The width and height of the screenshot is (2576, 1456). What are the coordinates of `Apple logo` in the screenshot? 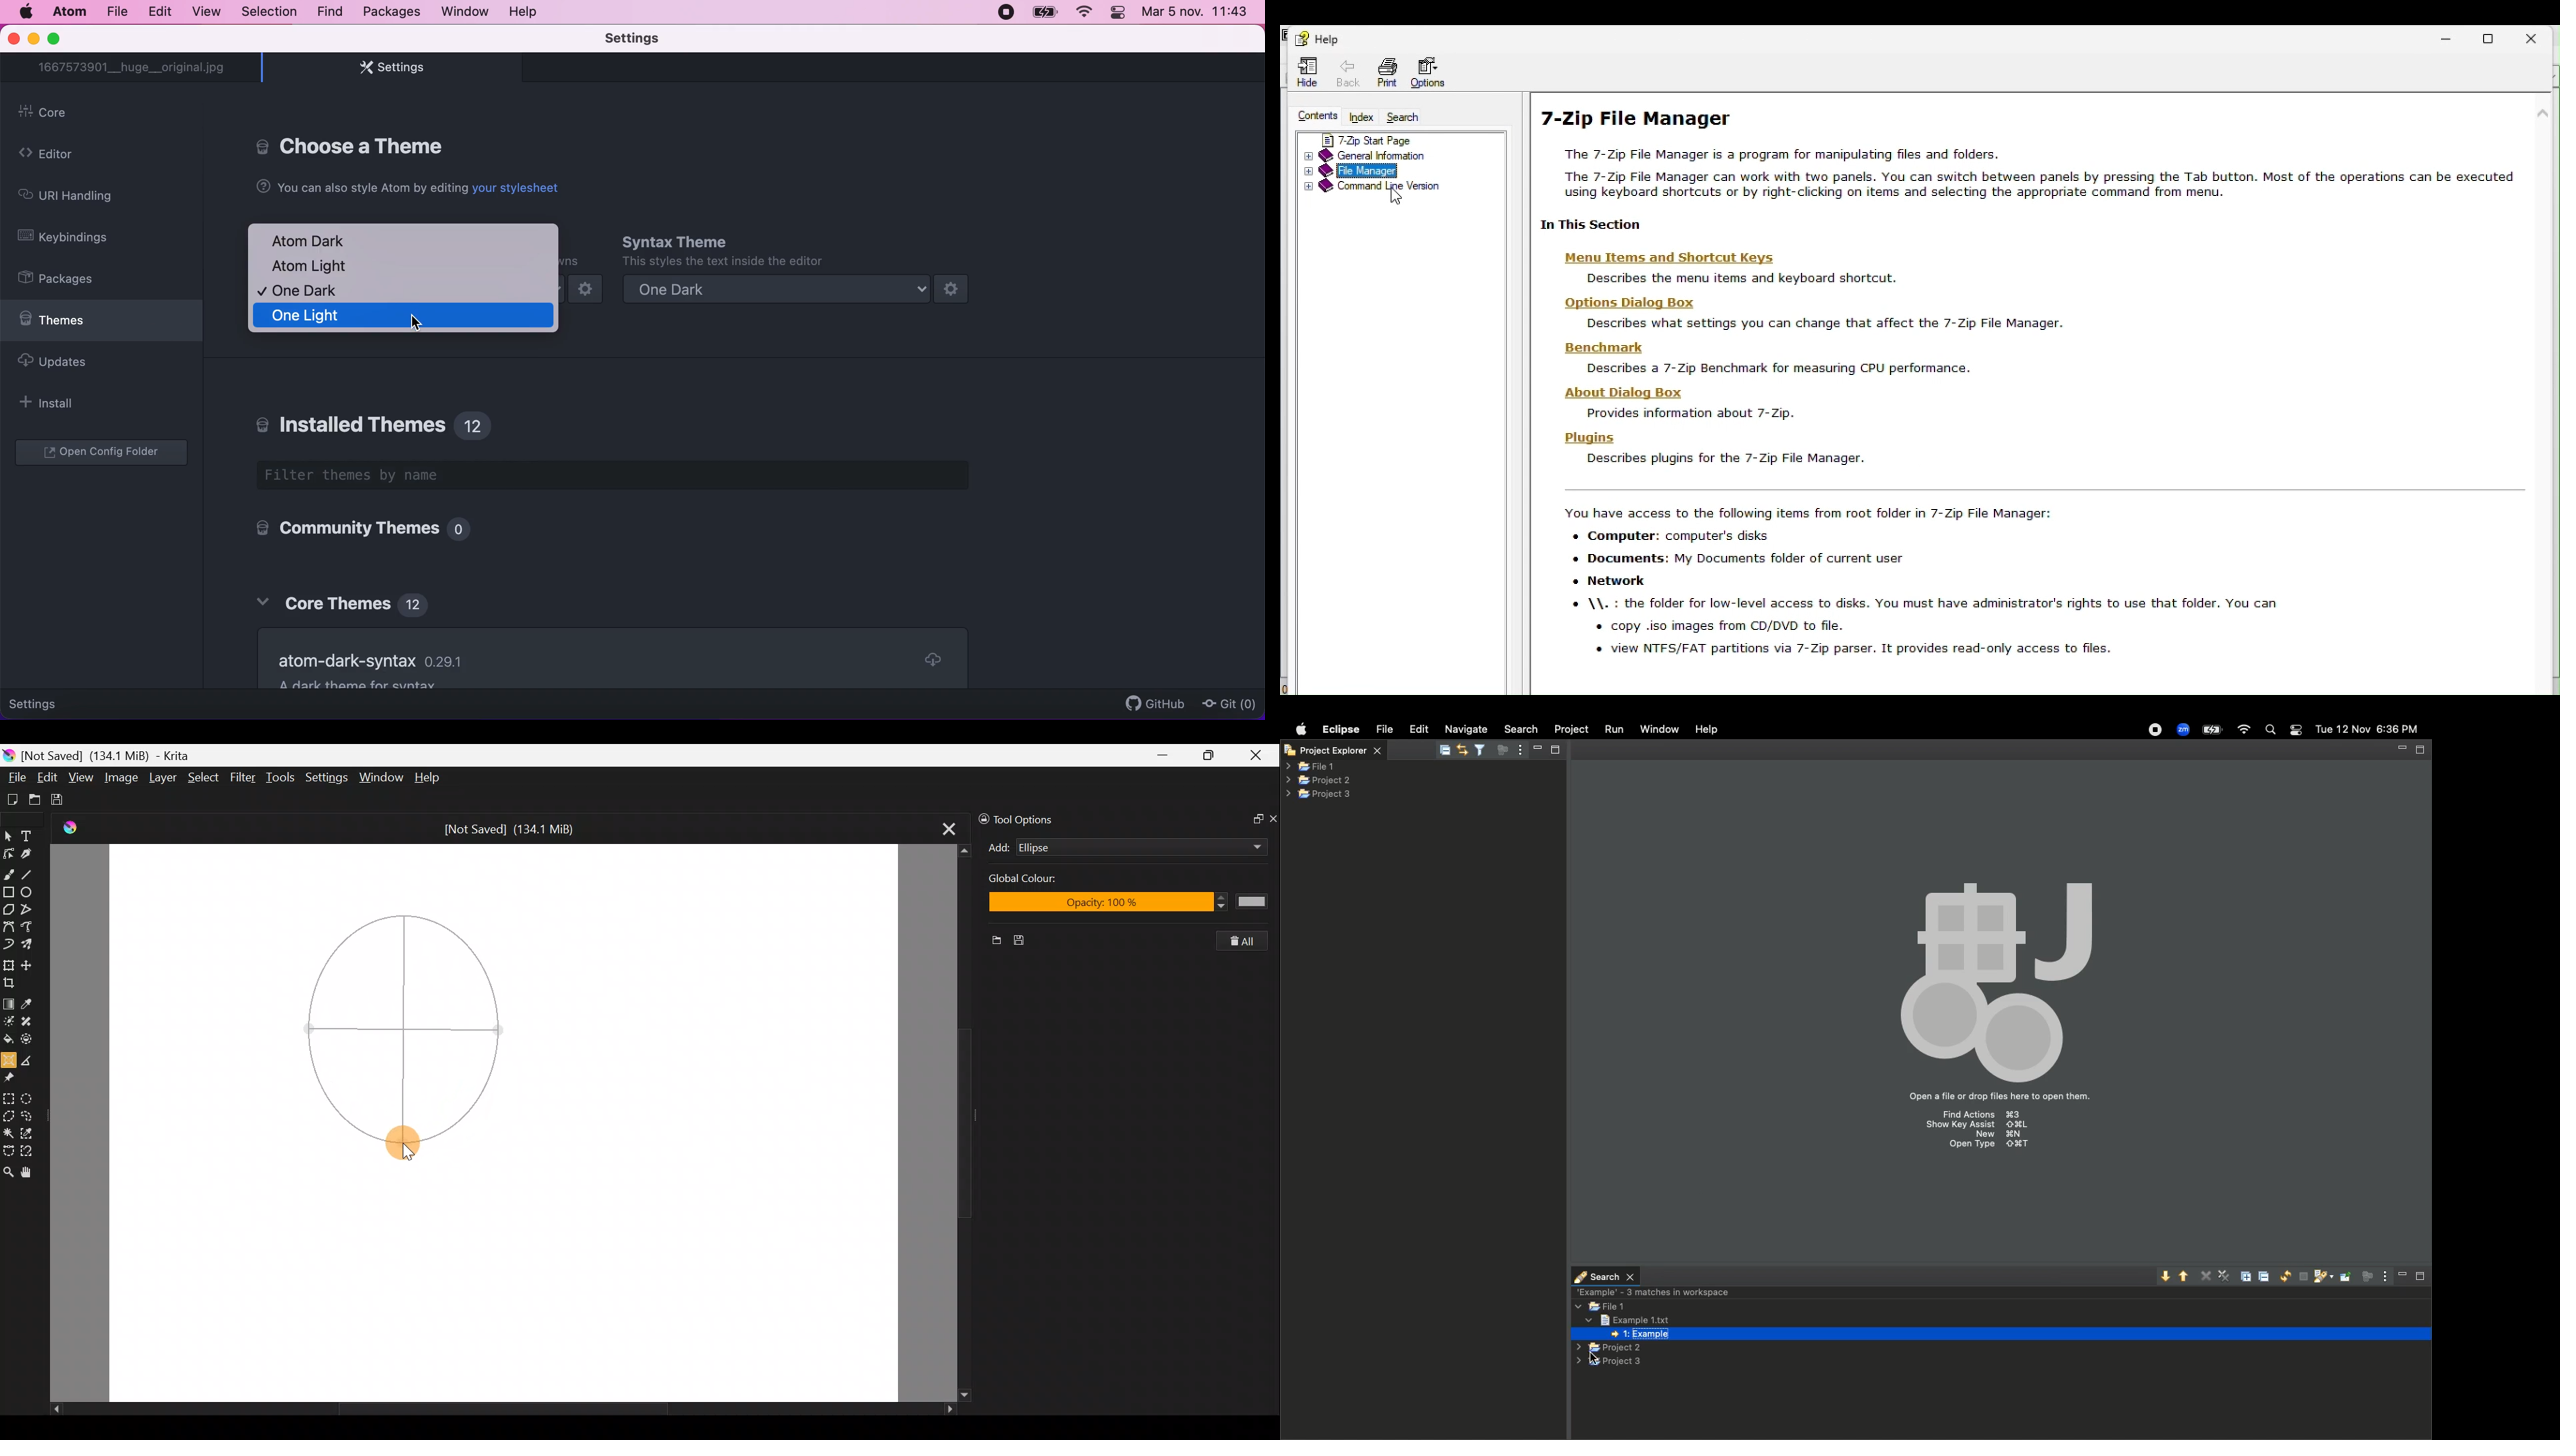 It's located at (1301, 729).